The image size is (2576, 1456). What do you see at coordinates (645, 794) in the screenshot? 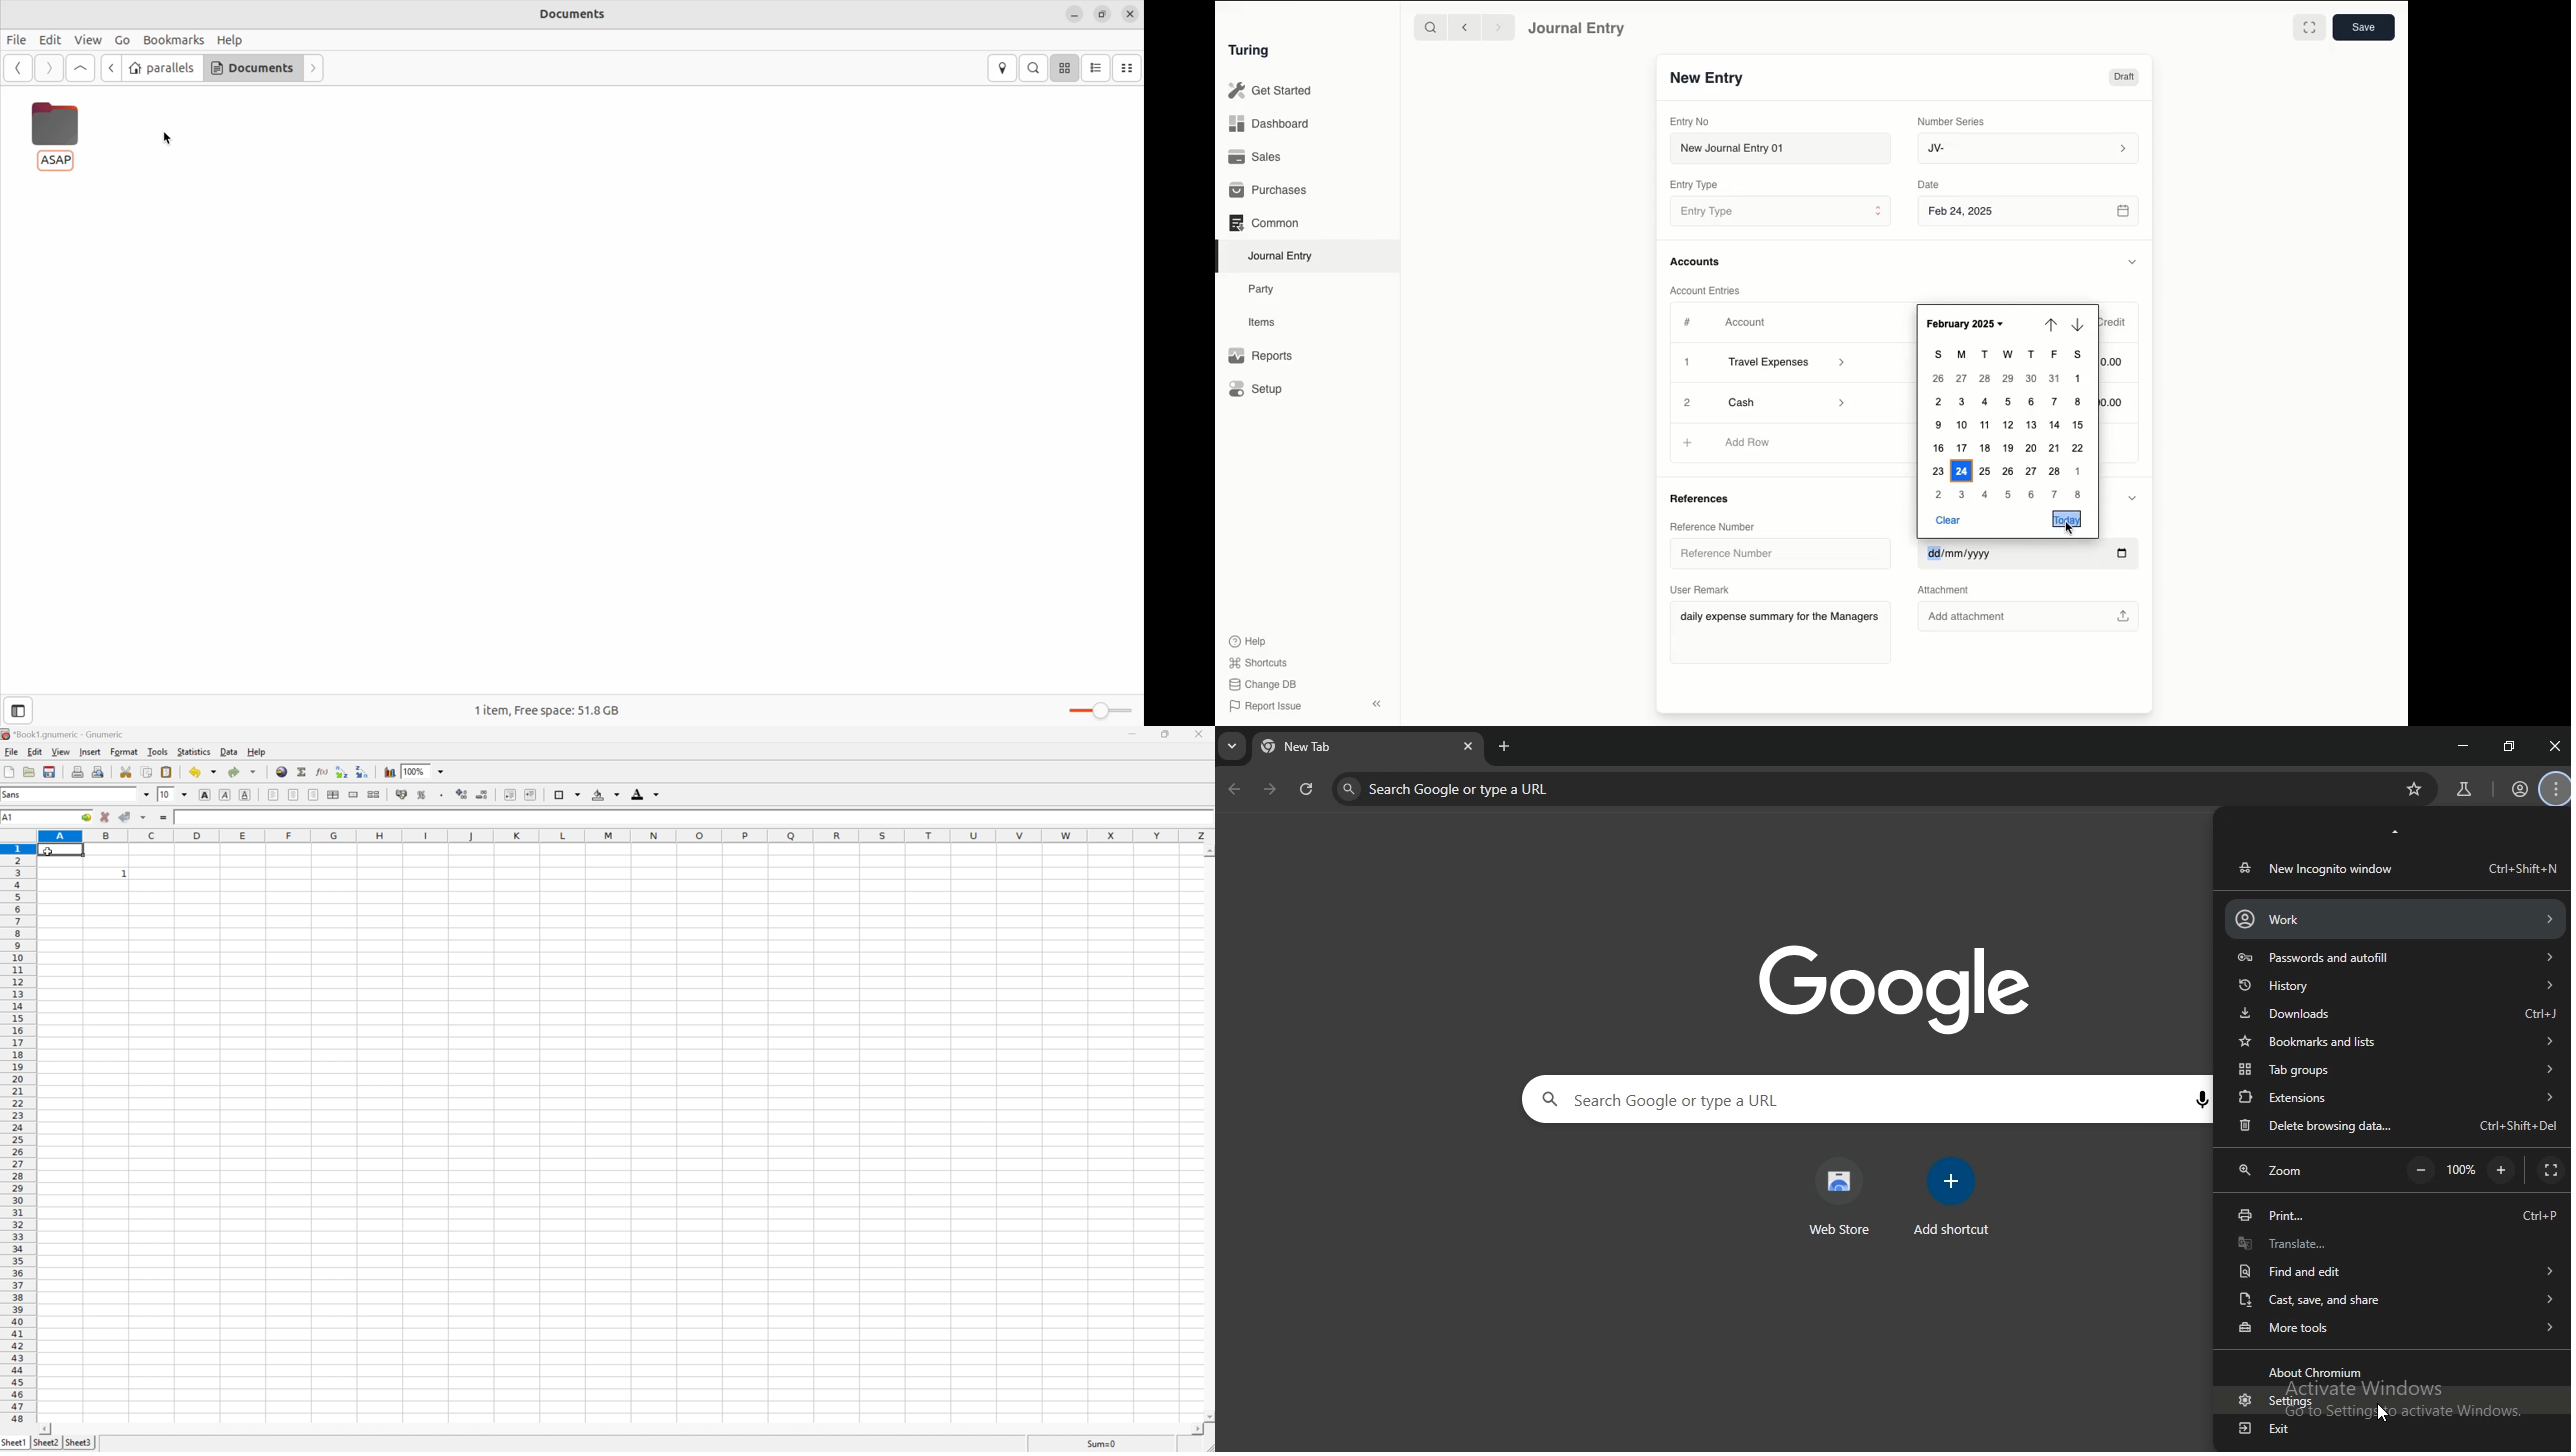
I see `foreground` at bounding box center [645, 794].